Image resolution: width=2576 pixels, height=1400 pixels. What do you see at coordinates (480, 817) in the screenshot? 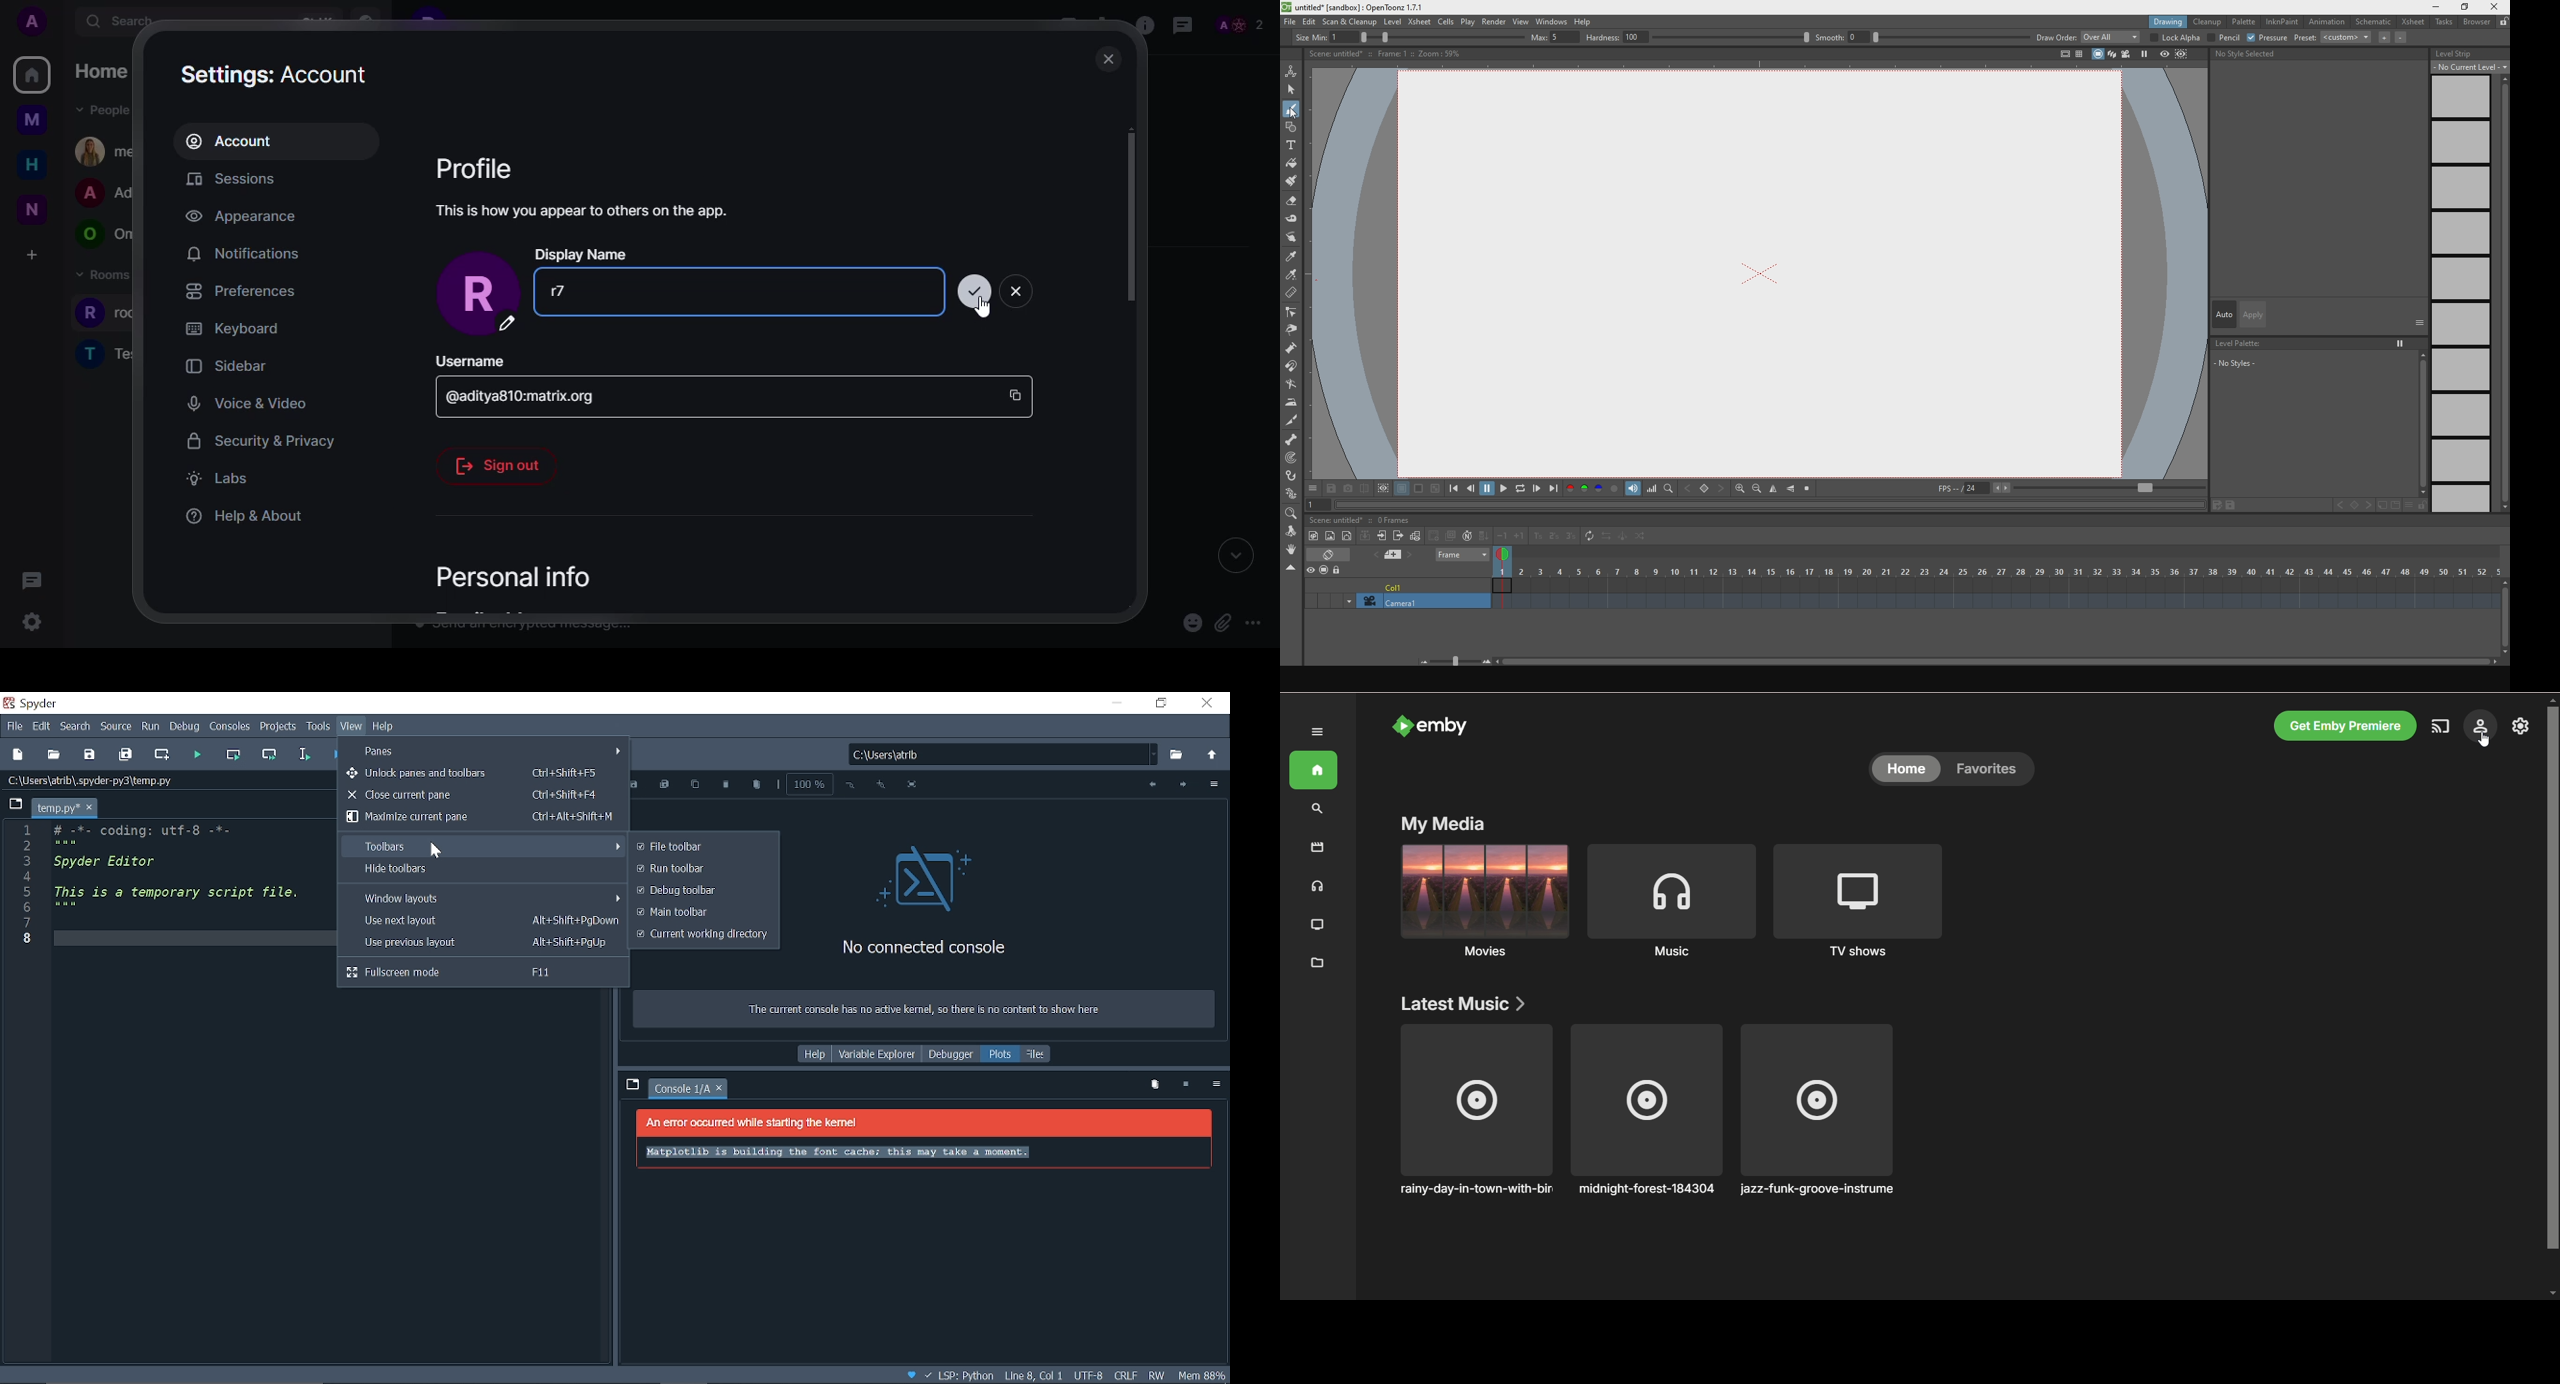
I see `Maximize current pane` at bounding box center [480, 817].